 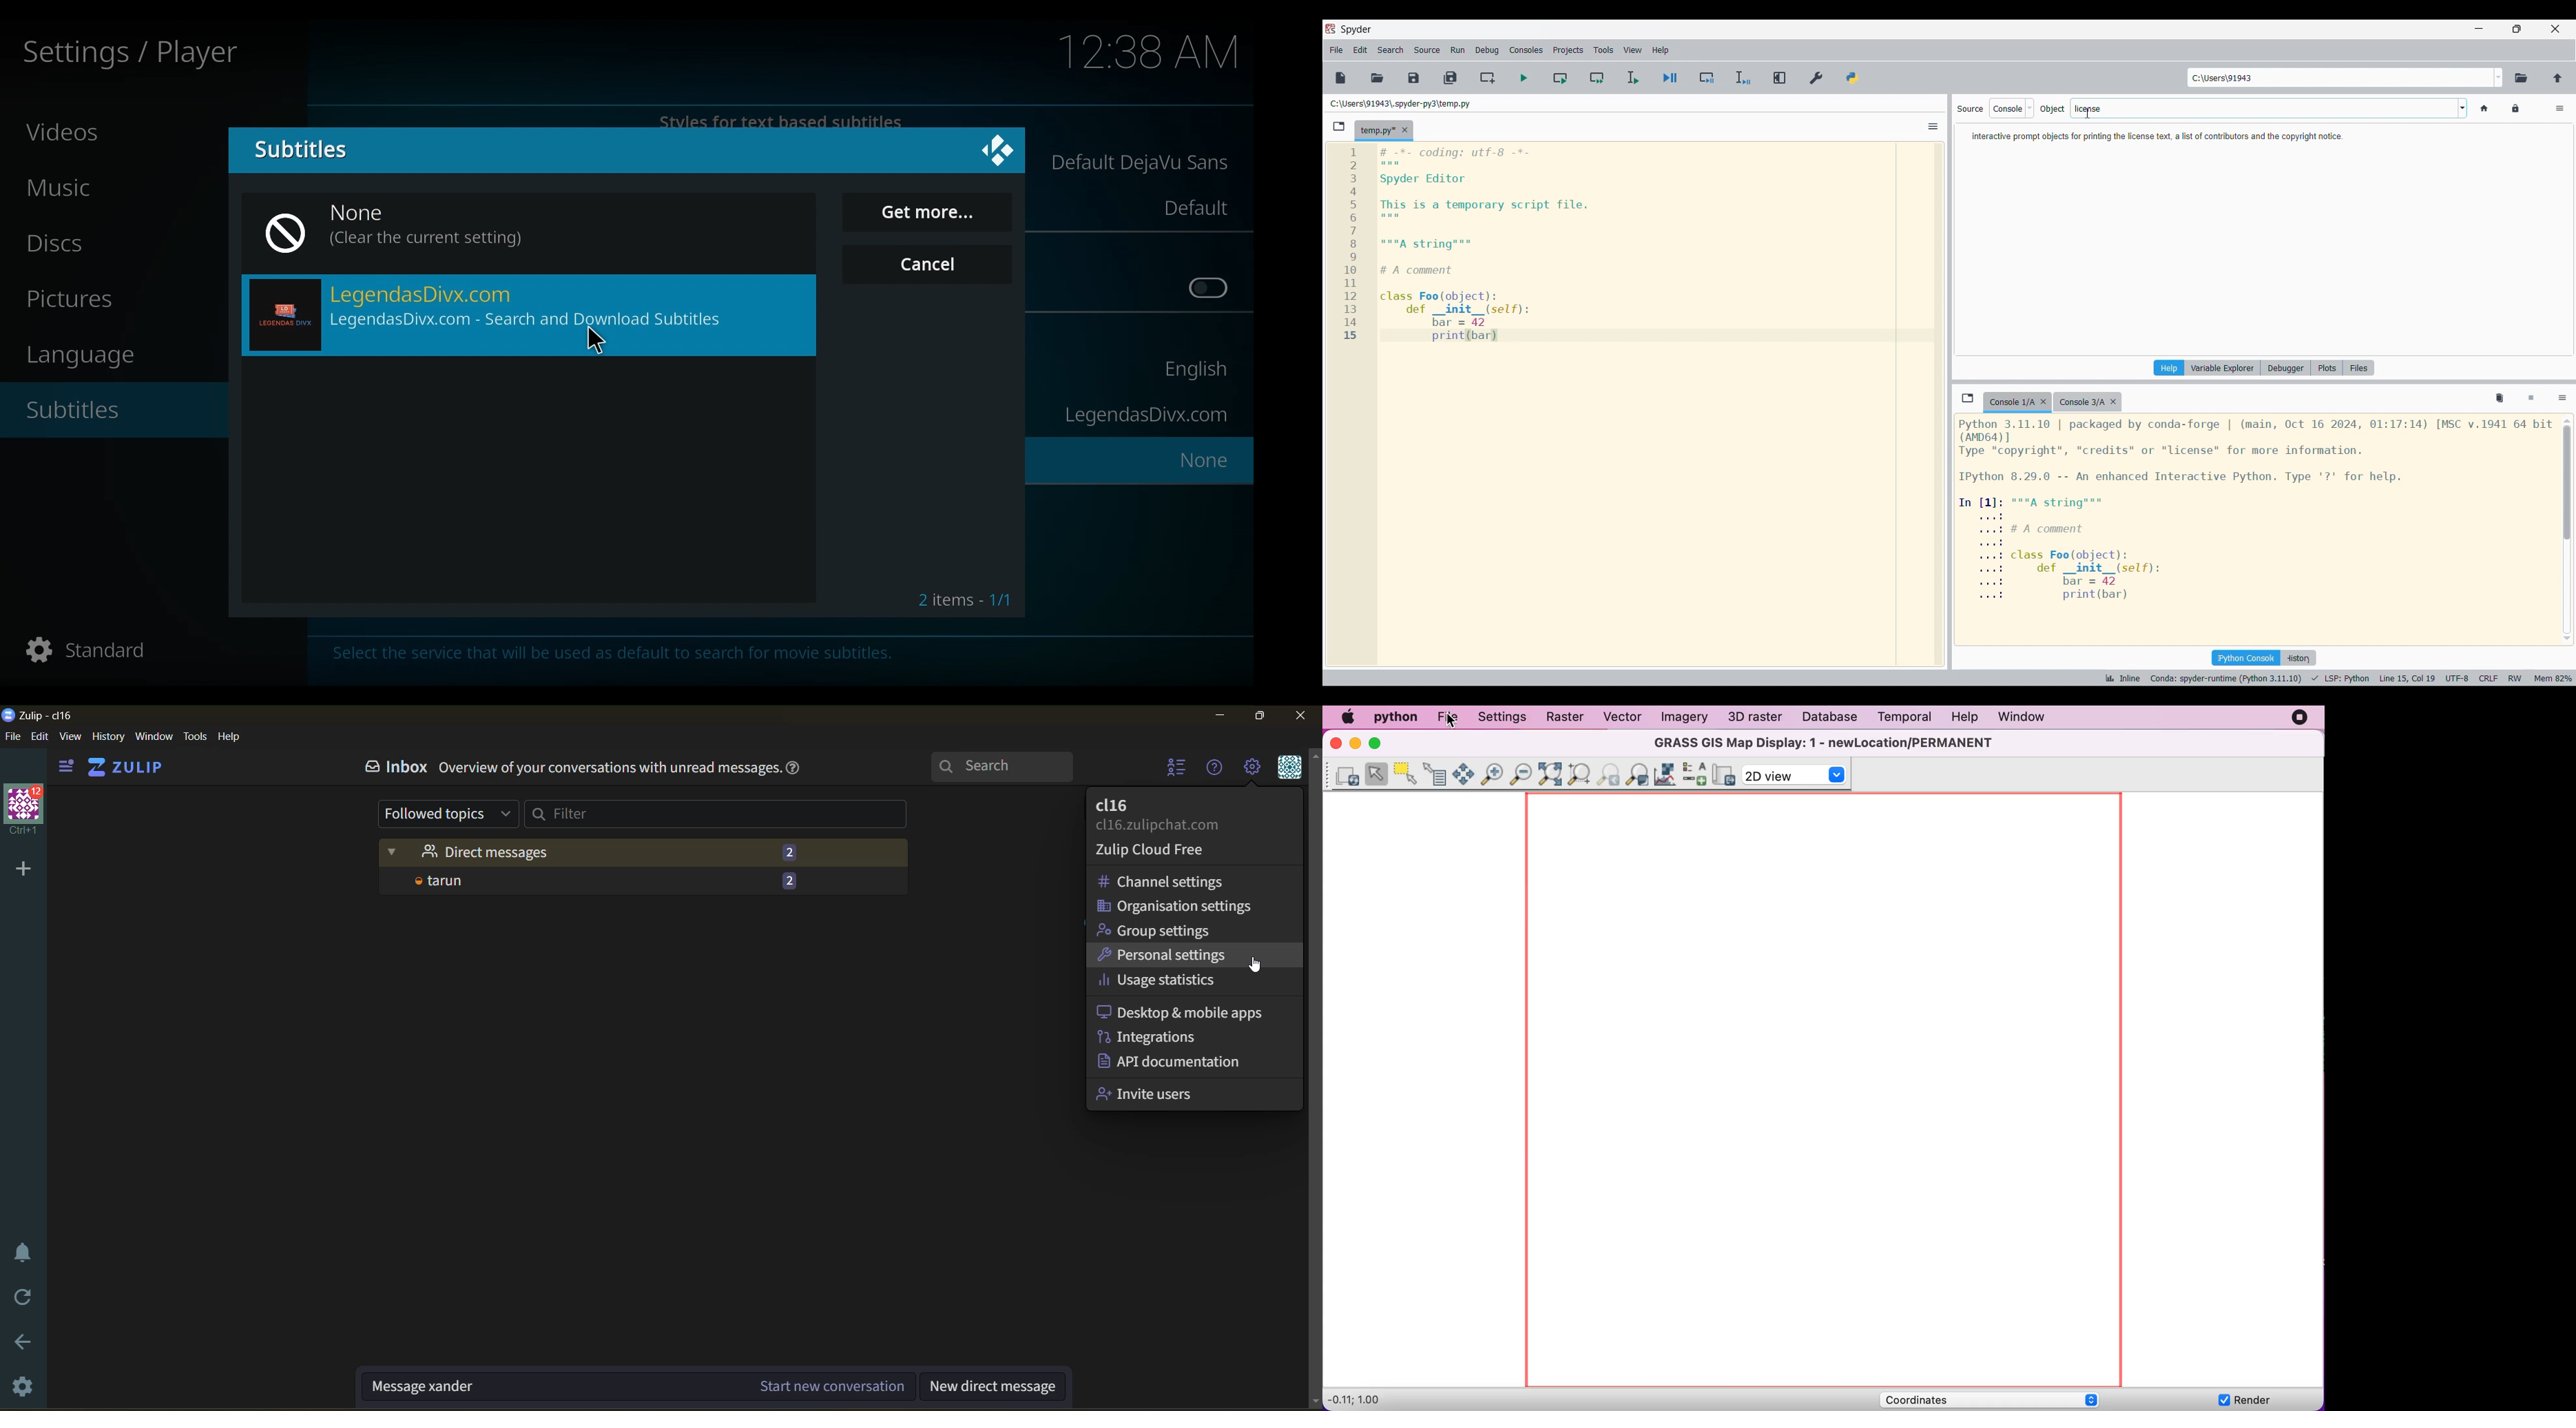 I want to click on time, so click(x=1150, y=54).